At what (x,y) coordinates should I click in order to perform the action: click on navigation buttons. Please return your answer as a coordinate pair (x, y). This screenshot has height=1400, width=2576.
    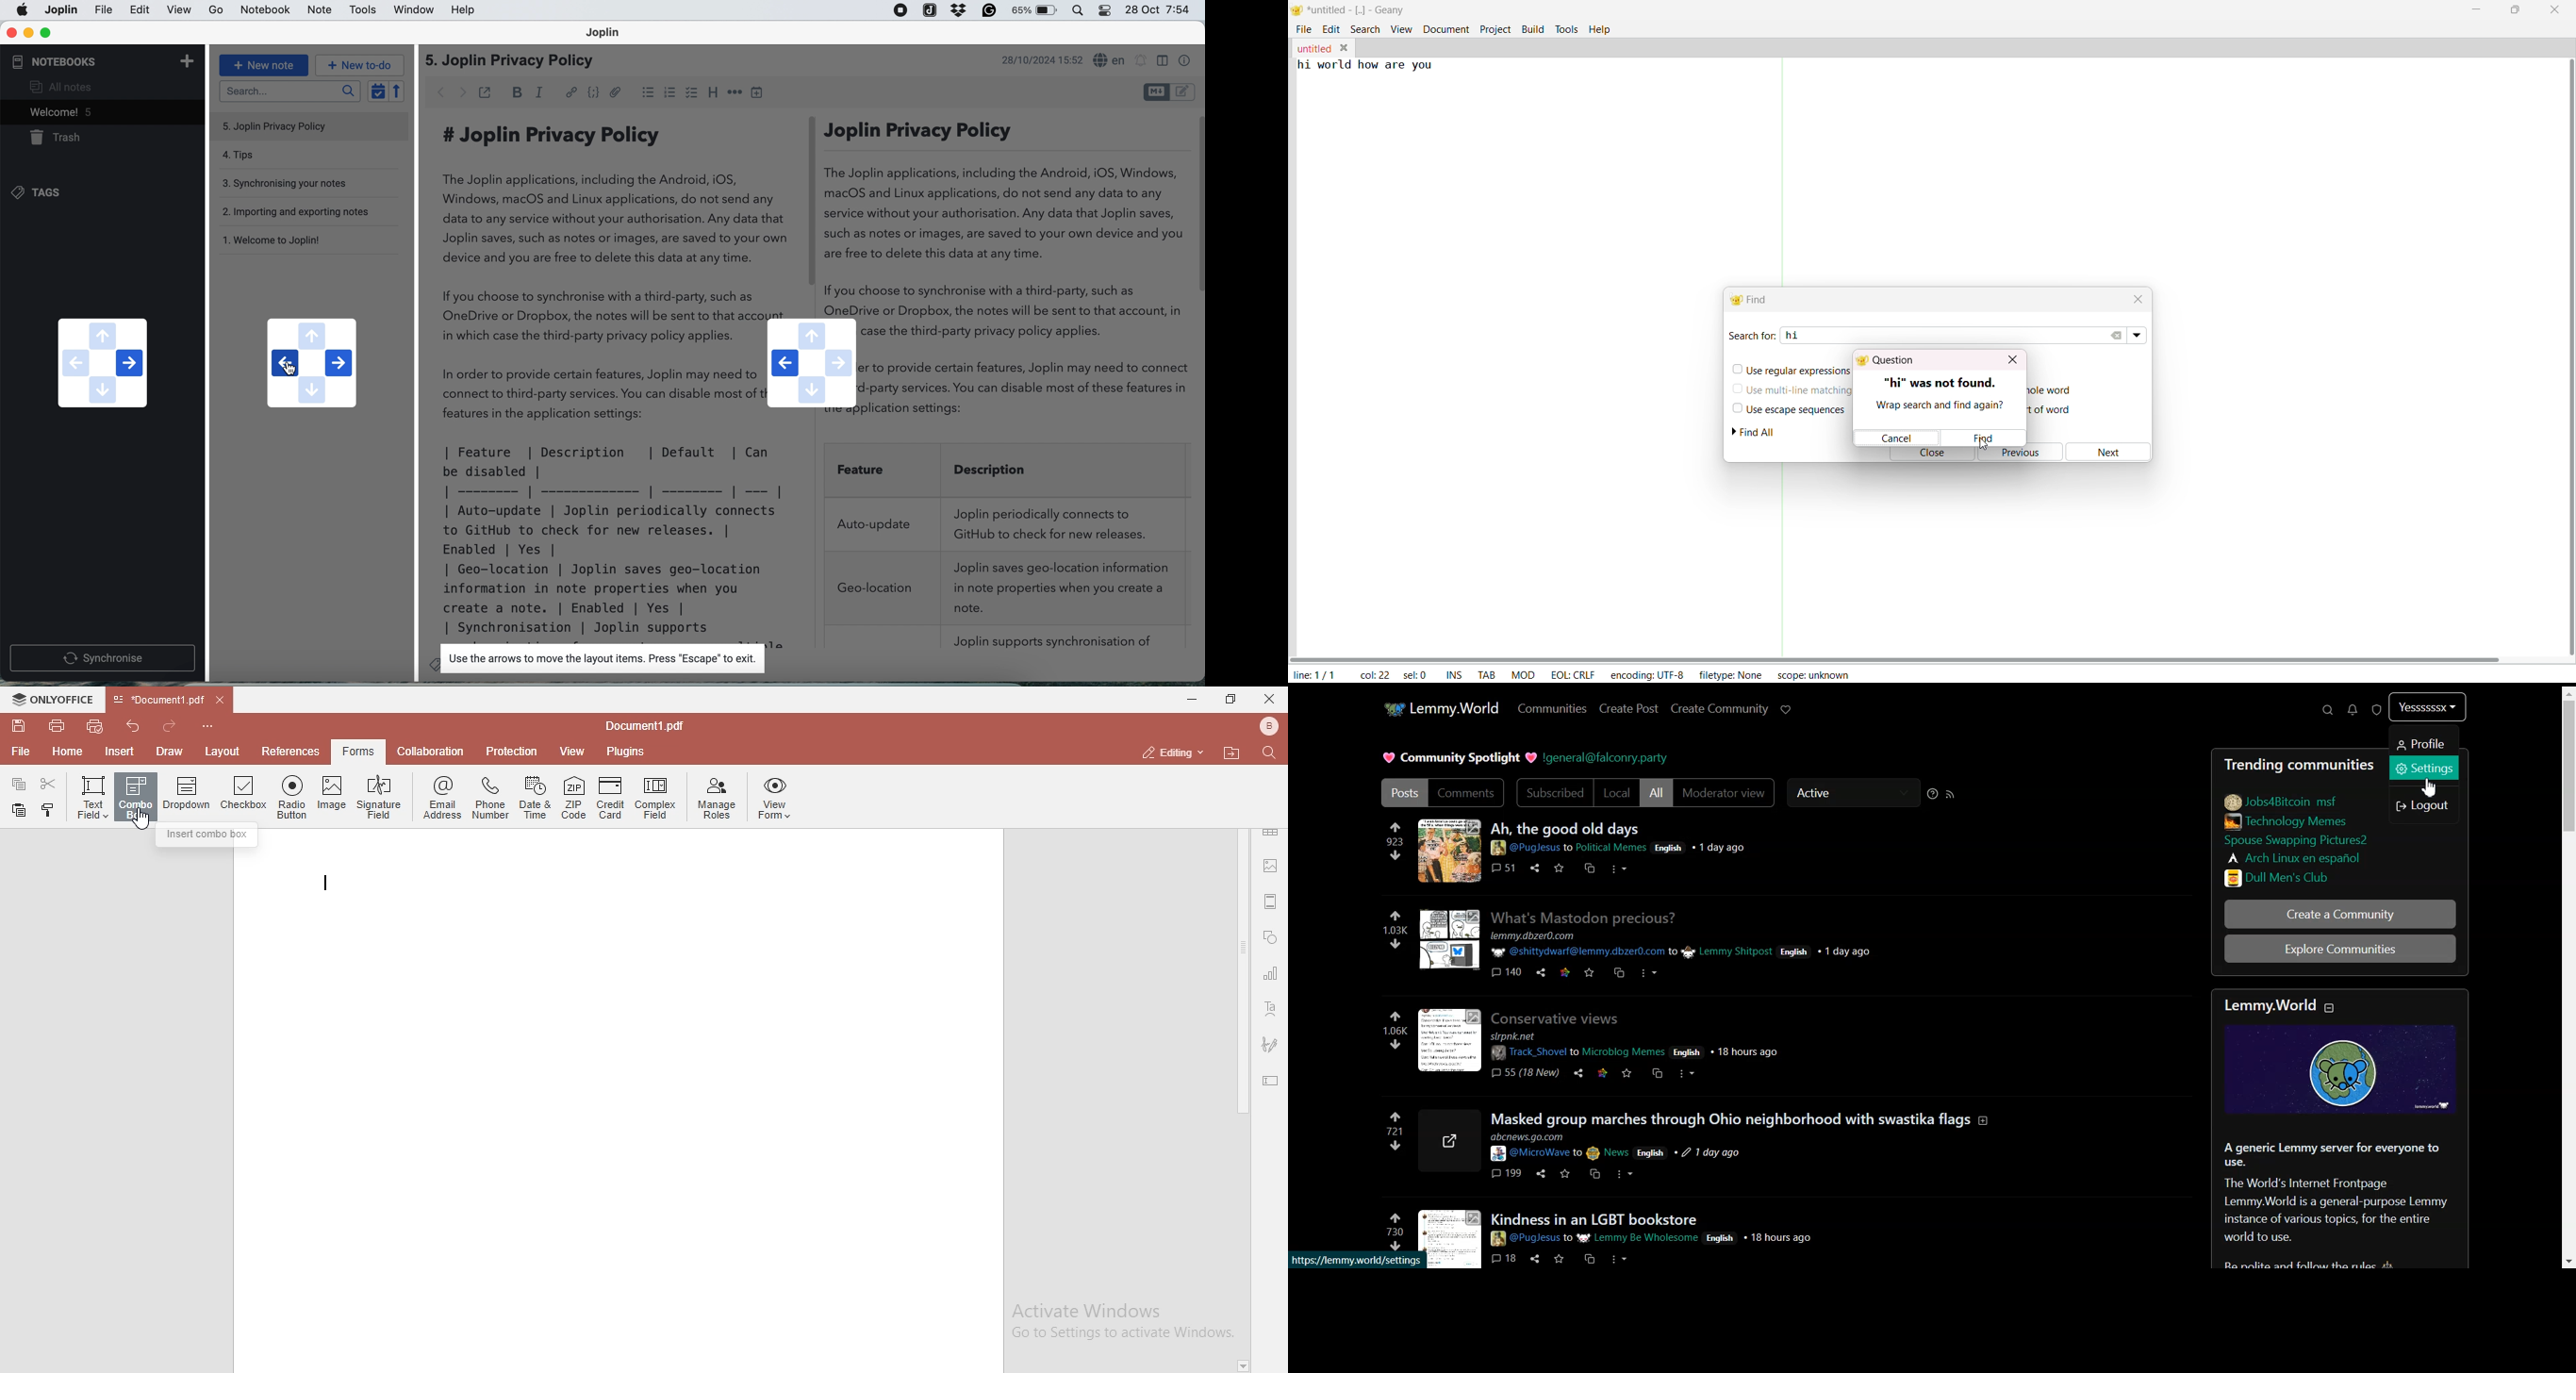
    Looking at the image, I should click on (101, 363).